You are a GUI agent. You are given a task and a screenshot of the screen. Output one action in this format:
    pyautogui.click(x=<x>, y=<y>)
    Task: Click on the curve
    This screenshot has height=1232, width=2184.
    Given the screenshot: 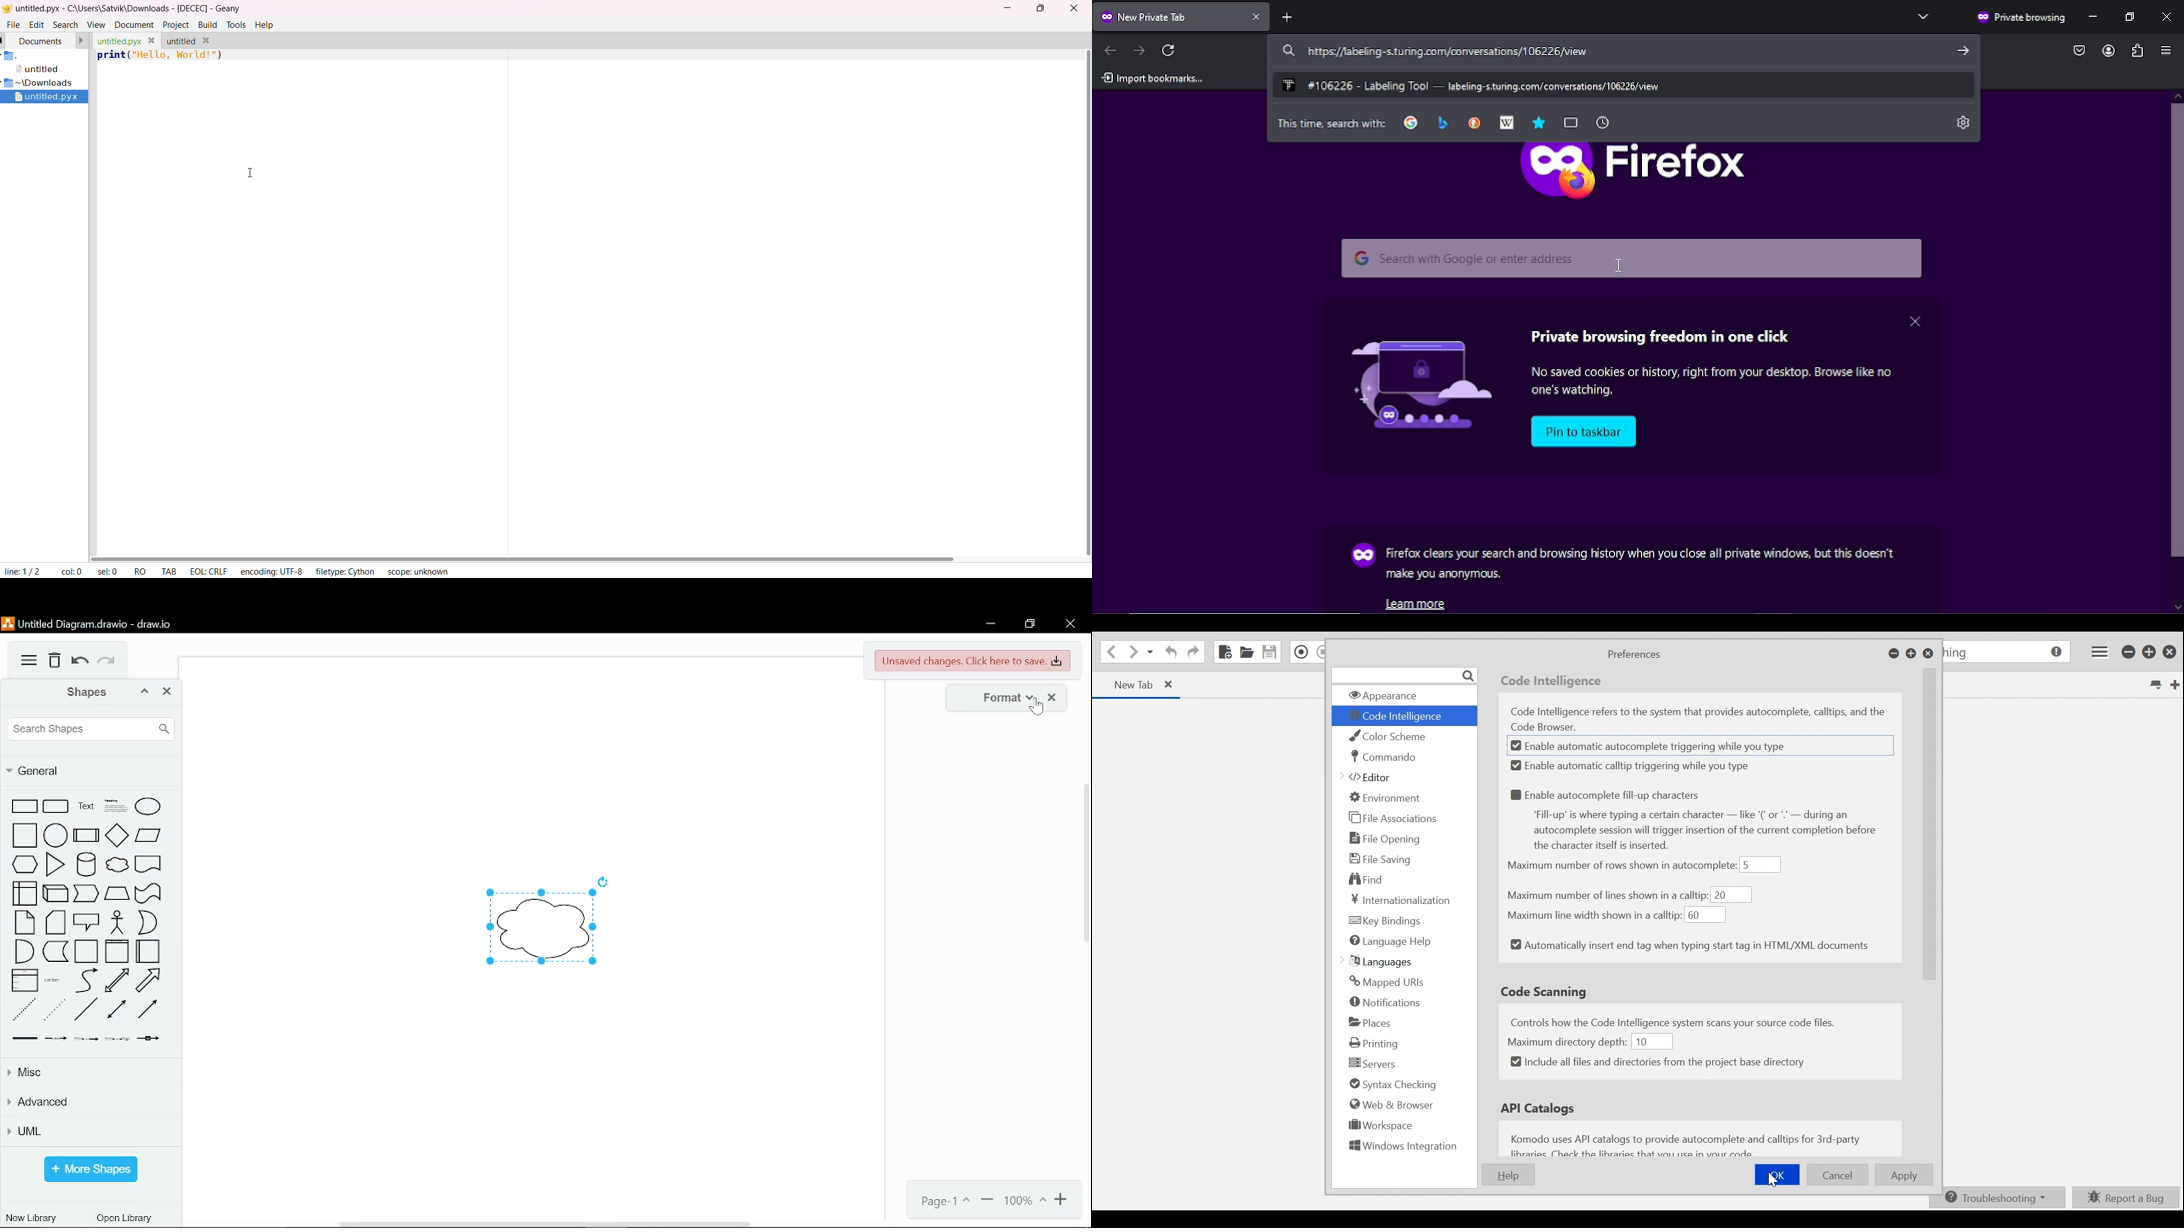 What is the action you would take?
    pyautogui.click(x=84, y=981)
    